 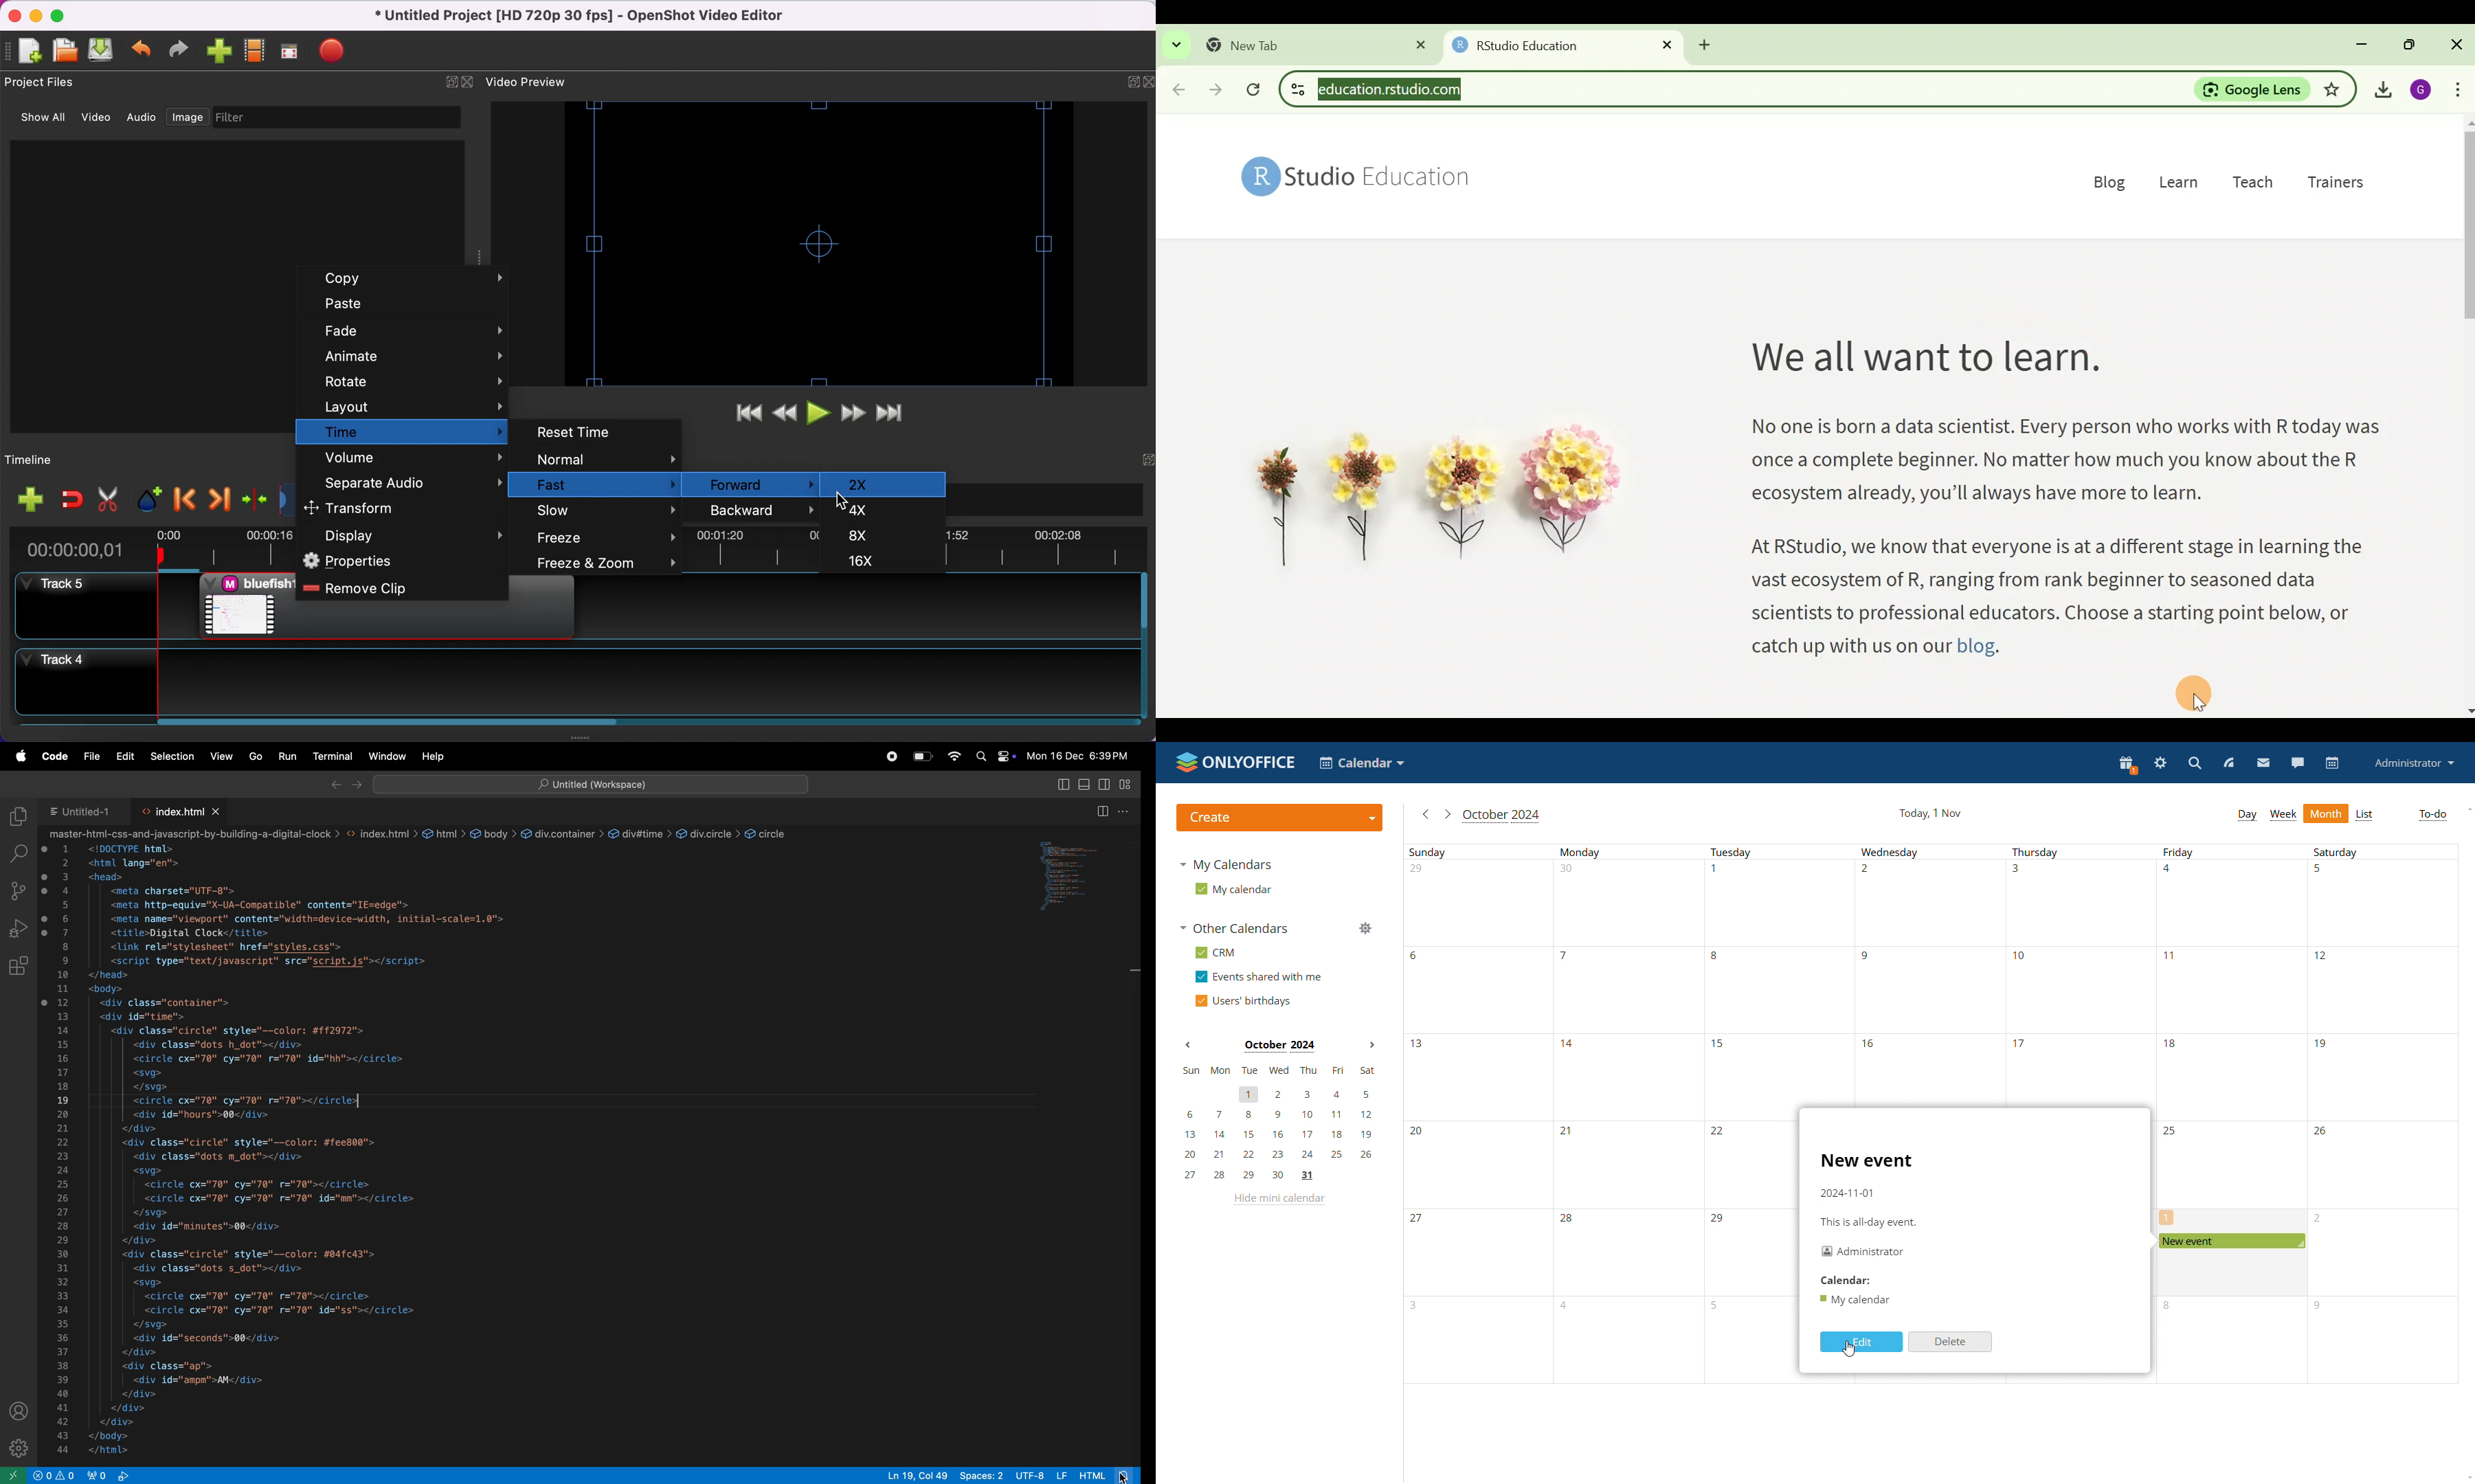 What do you see at coordinates (1922, 362) in the screenshot?
I see `We all want to learn.` at bounding box center [1922, 362].